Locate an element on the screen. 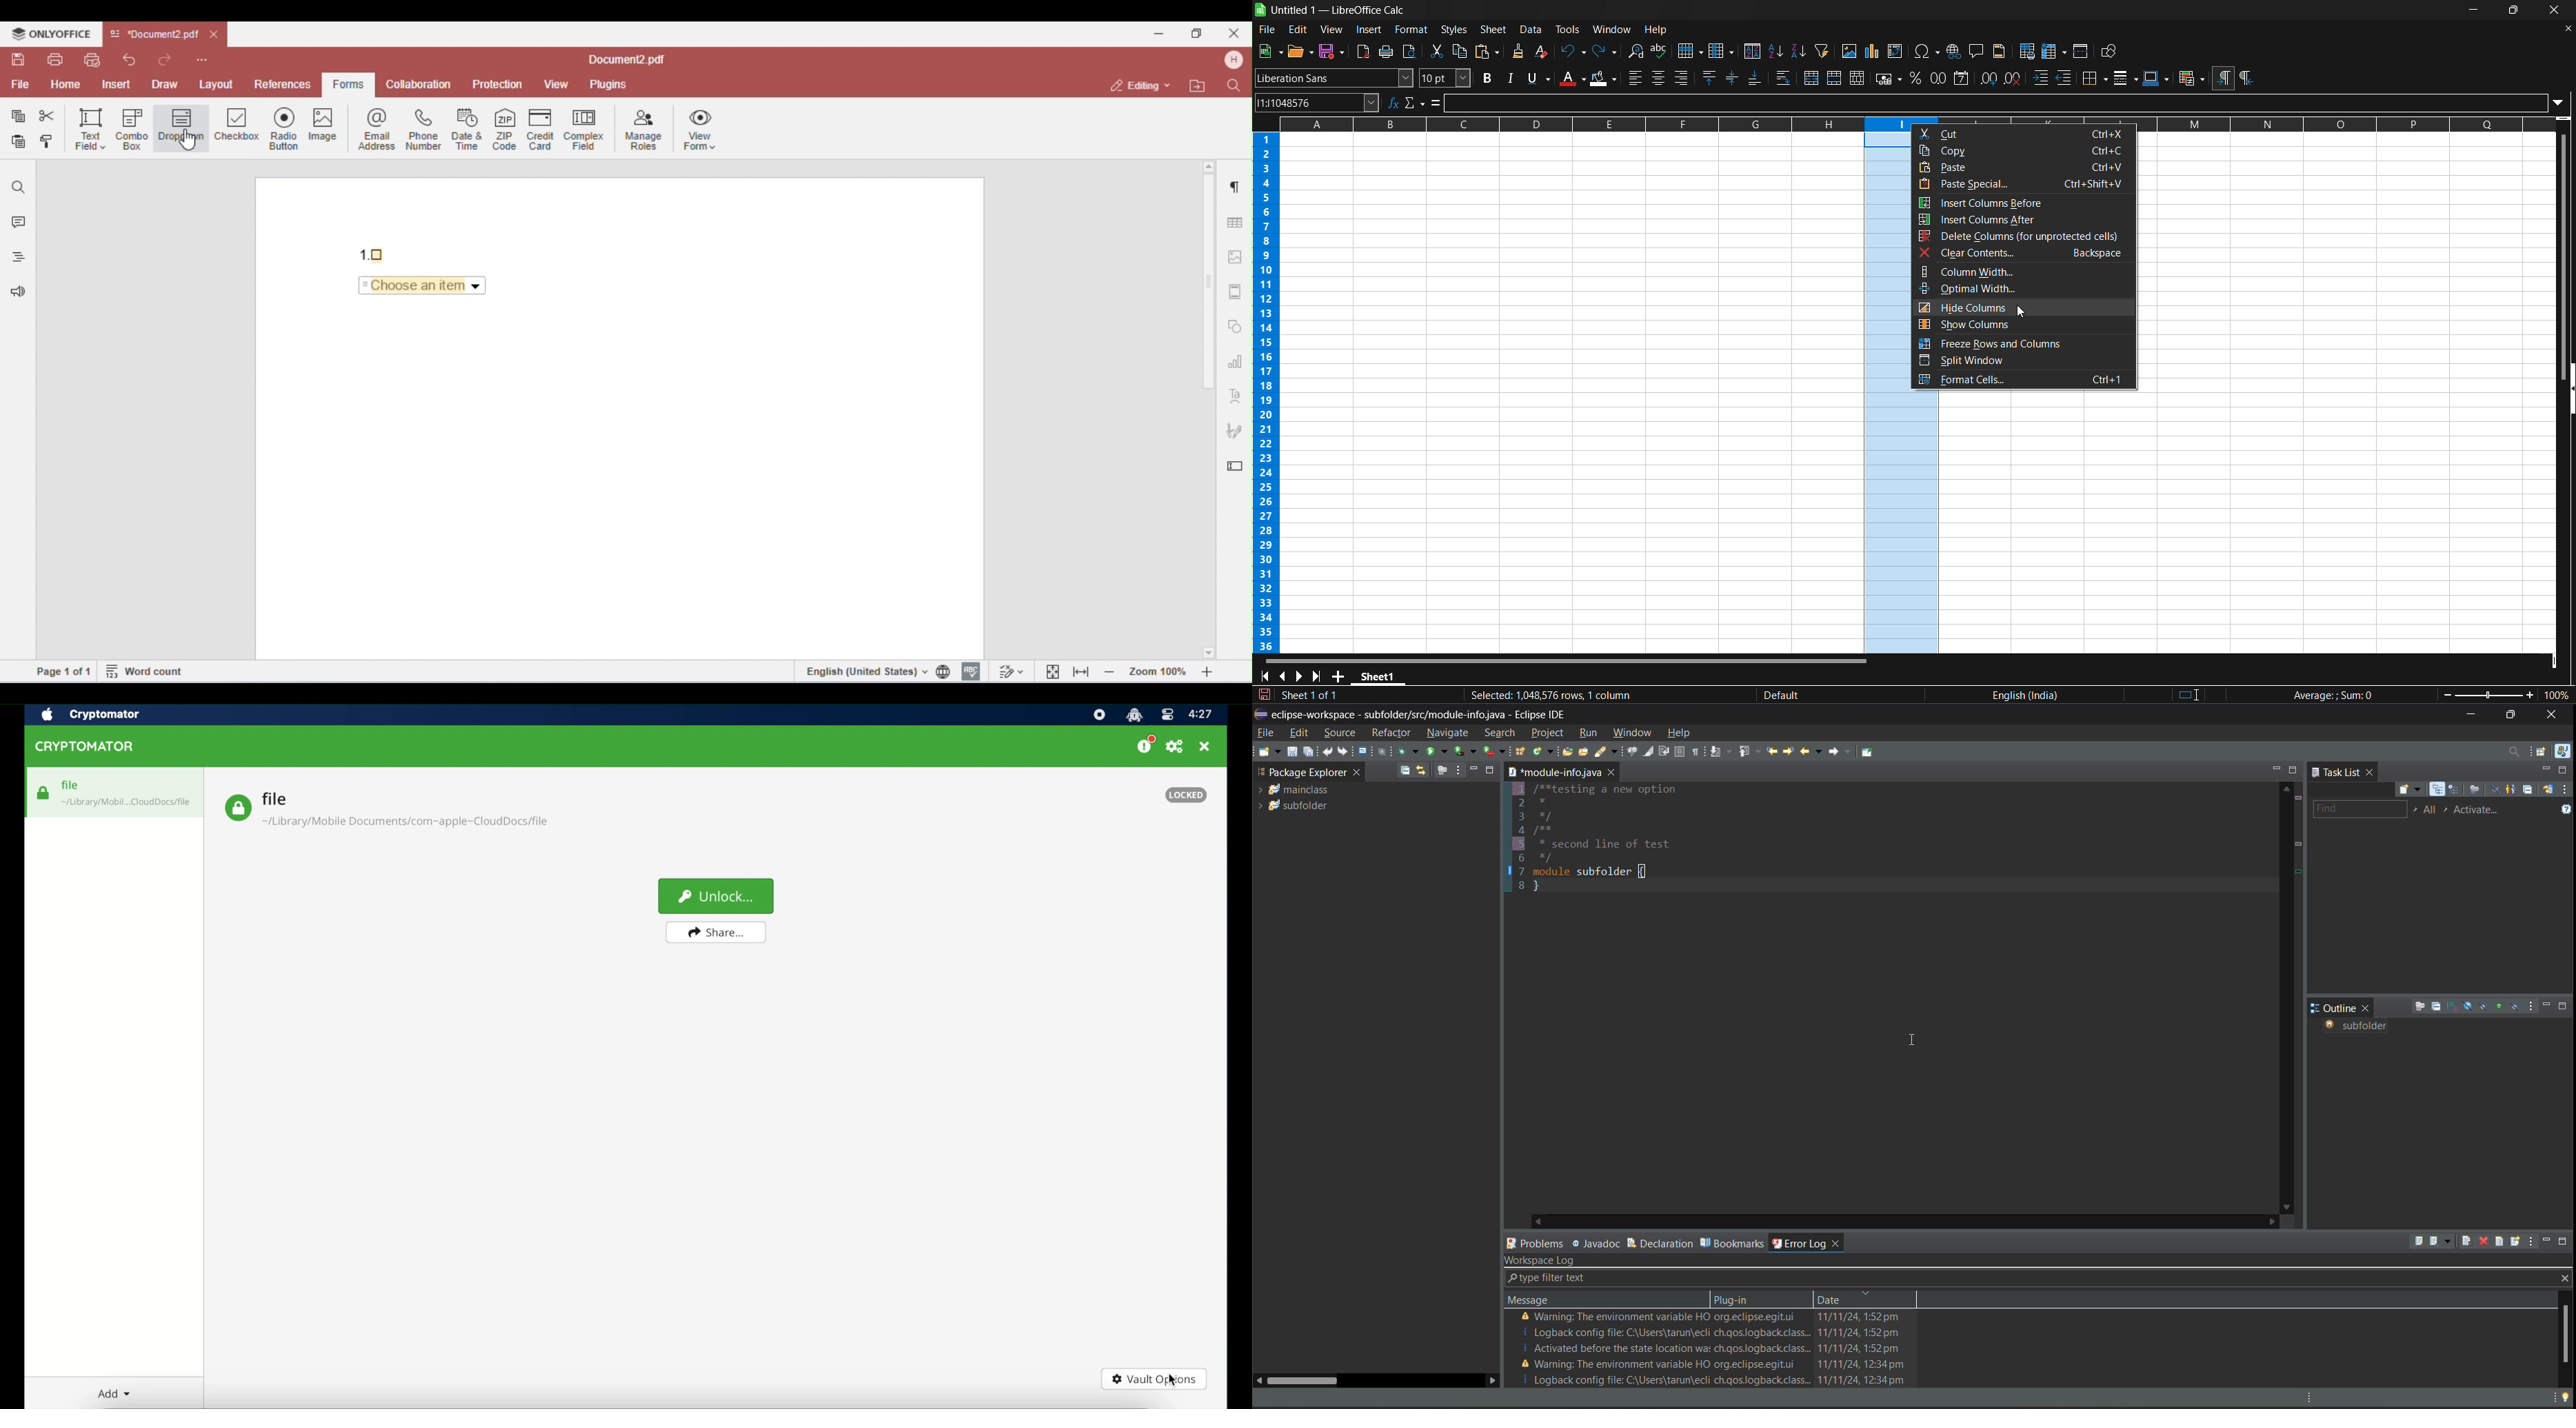 The image size is (2576, 1428). scheduled is located at coordinates (2456, 790).